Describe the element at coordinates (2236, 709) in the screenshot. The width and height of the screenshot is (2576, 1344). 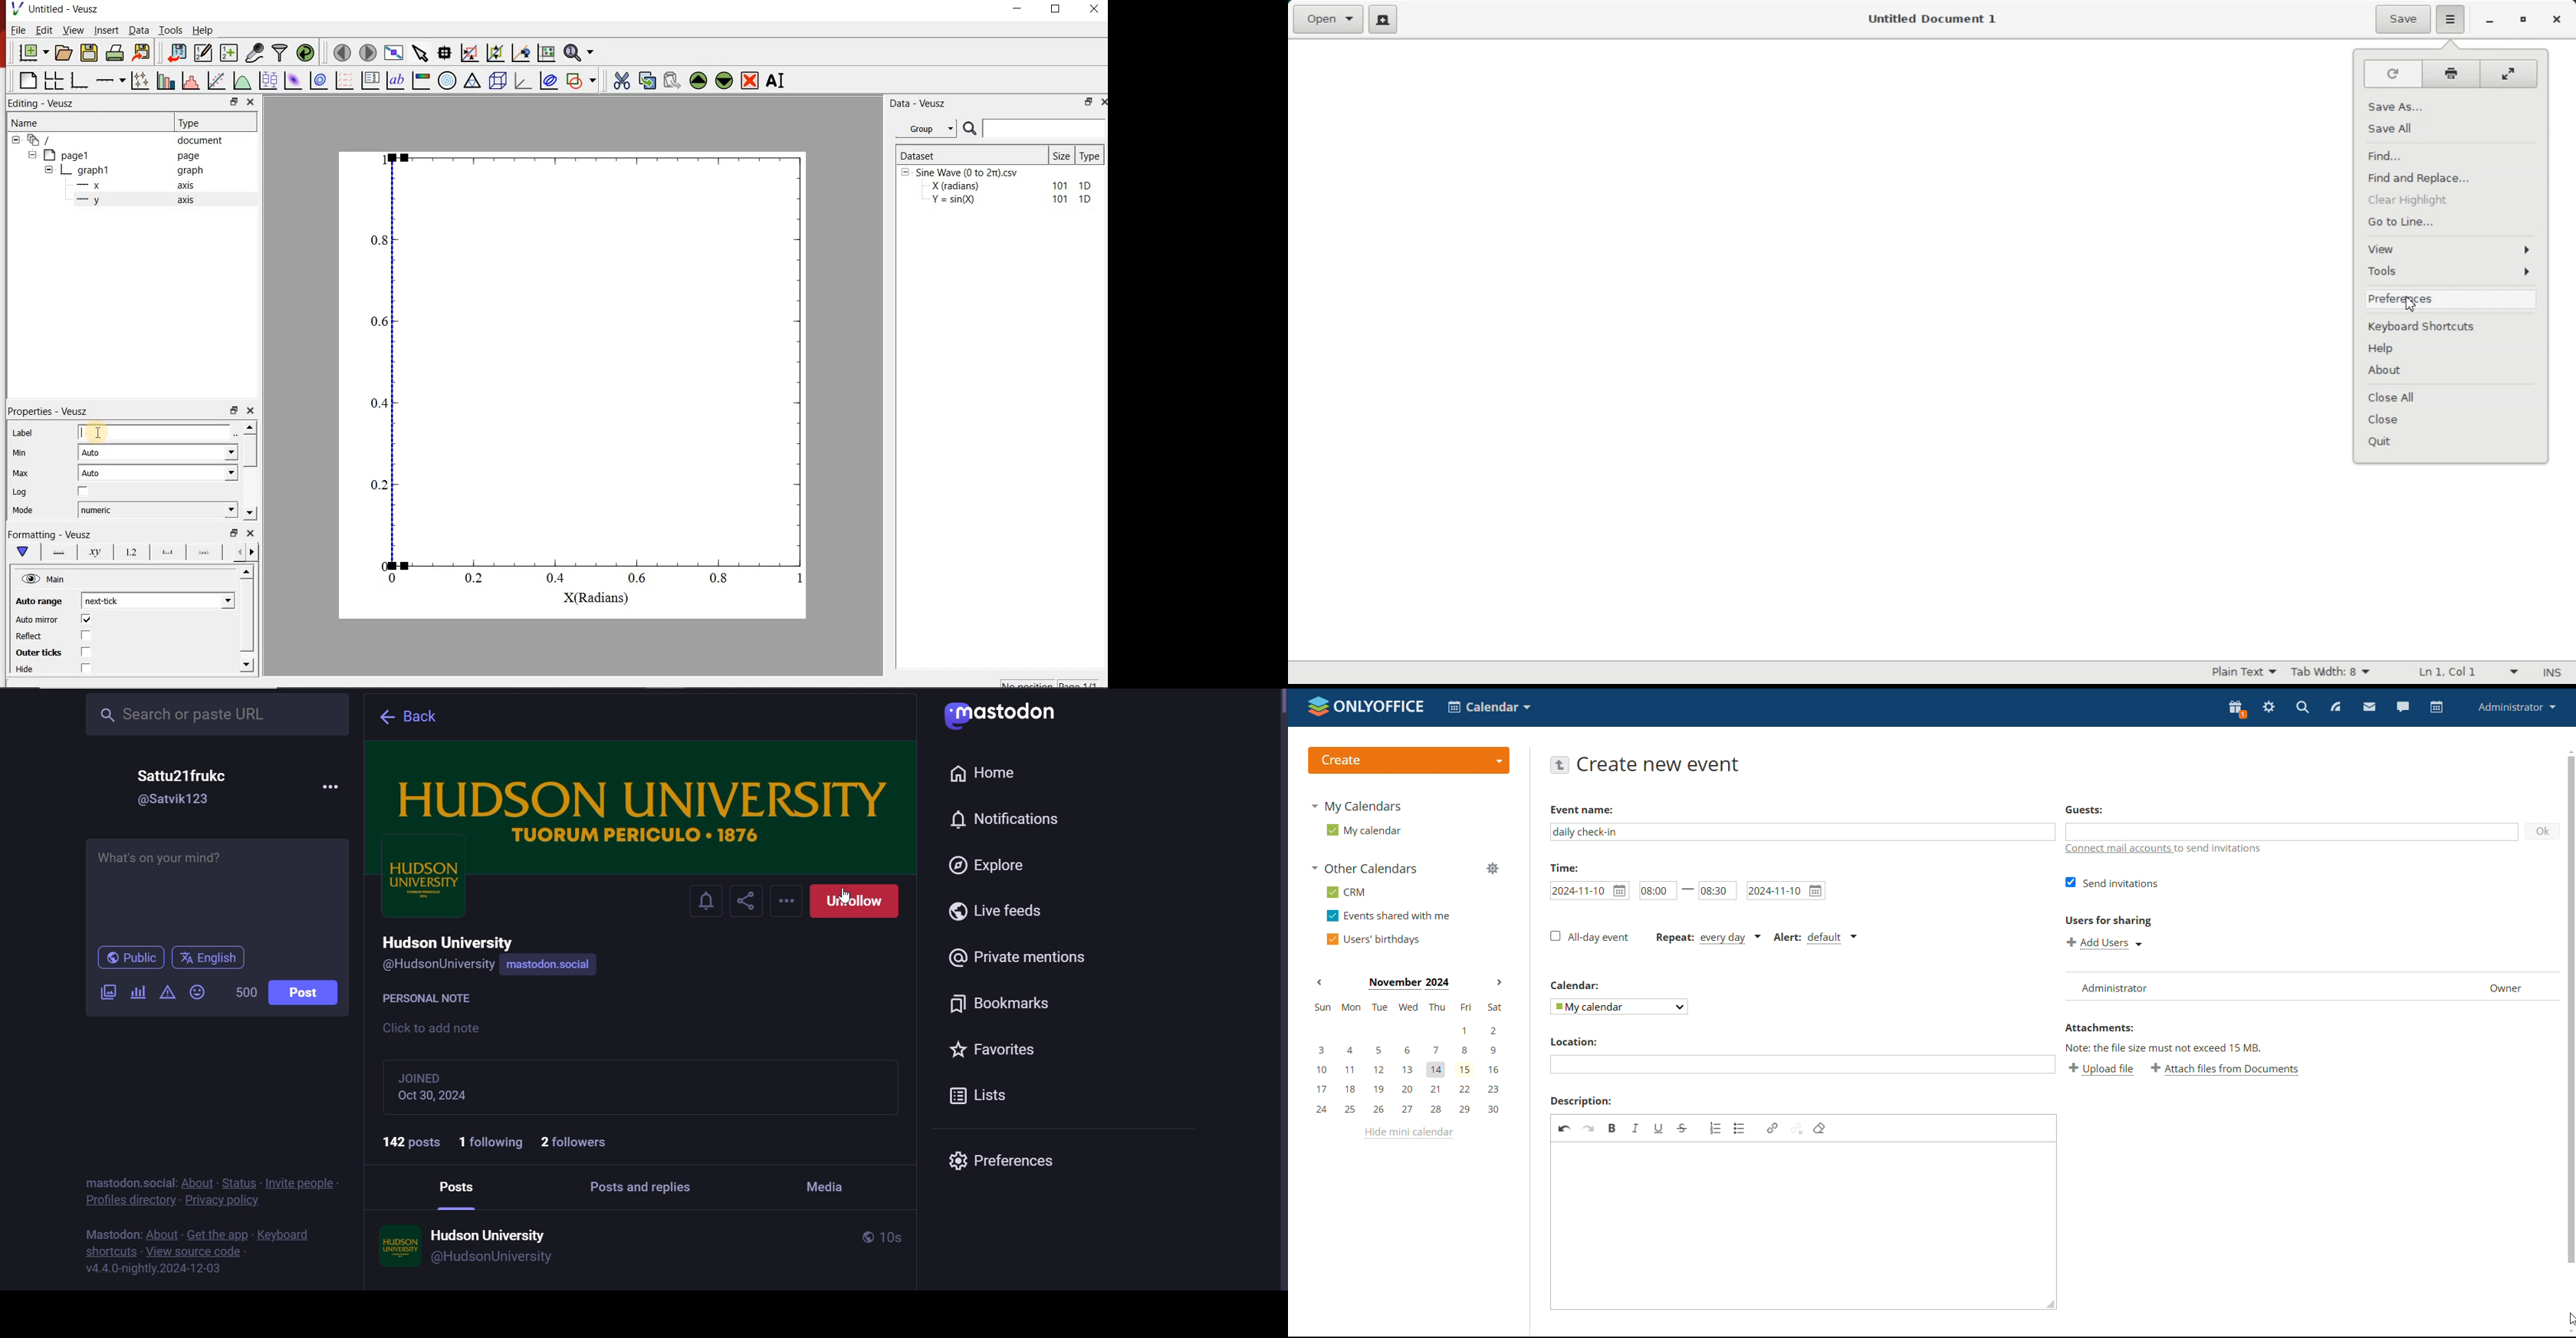
I see `present` at that location.